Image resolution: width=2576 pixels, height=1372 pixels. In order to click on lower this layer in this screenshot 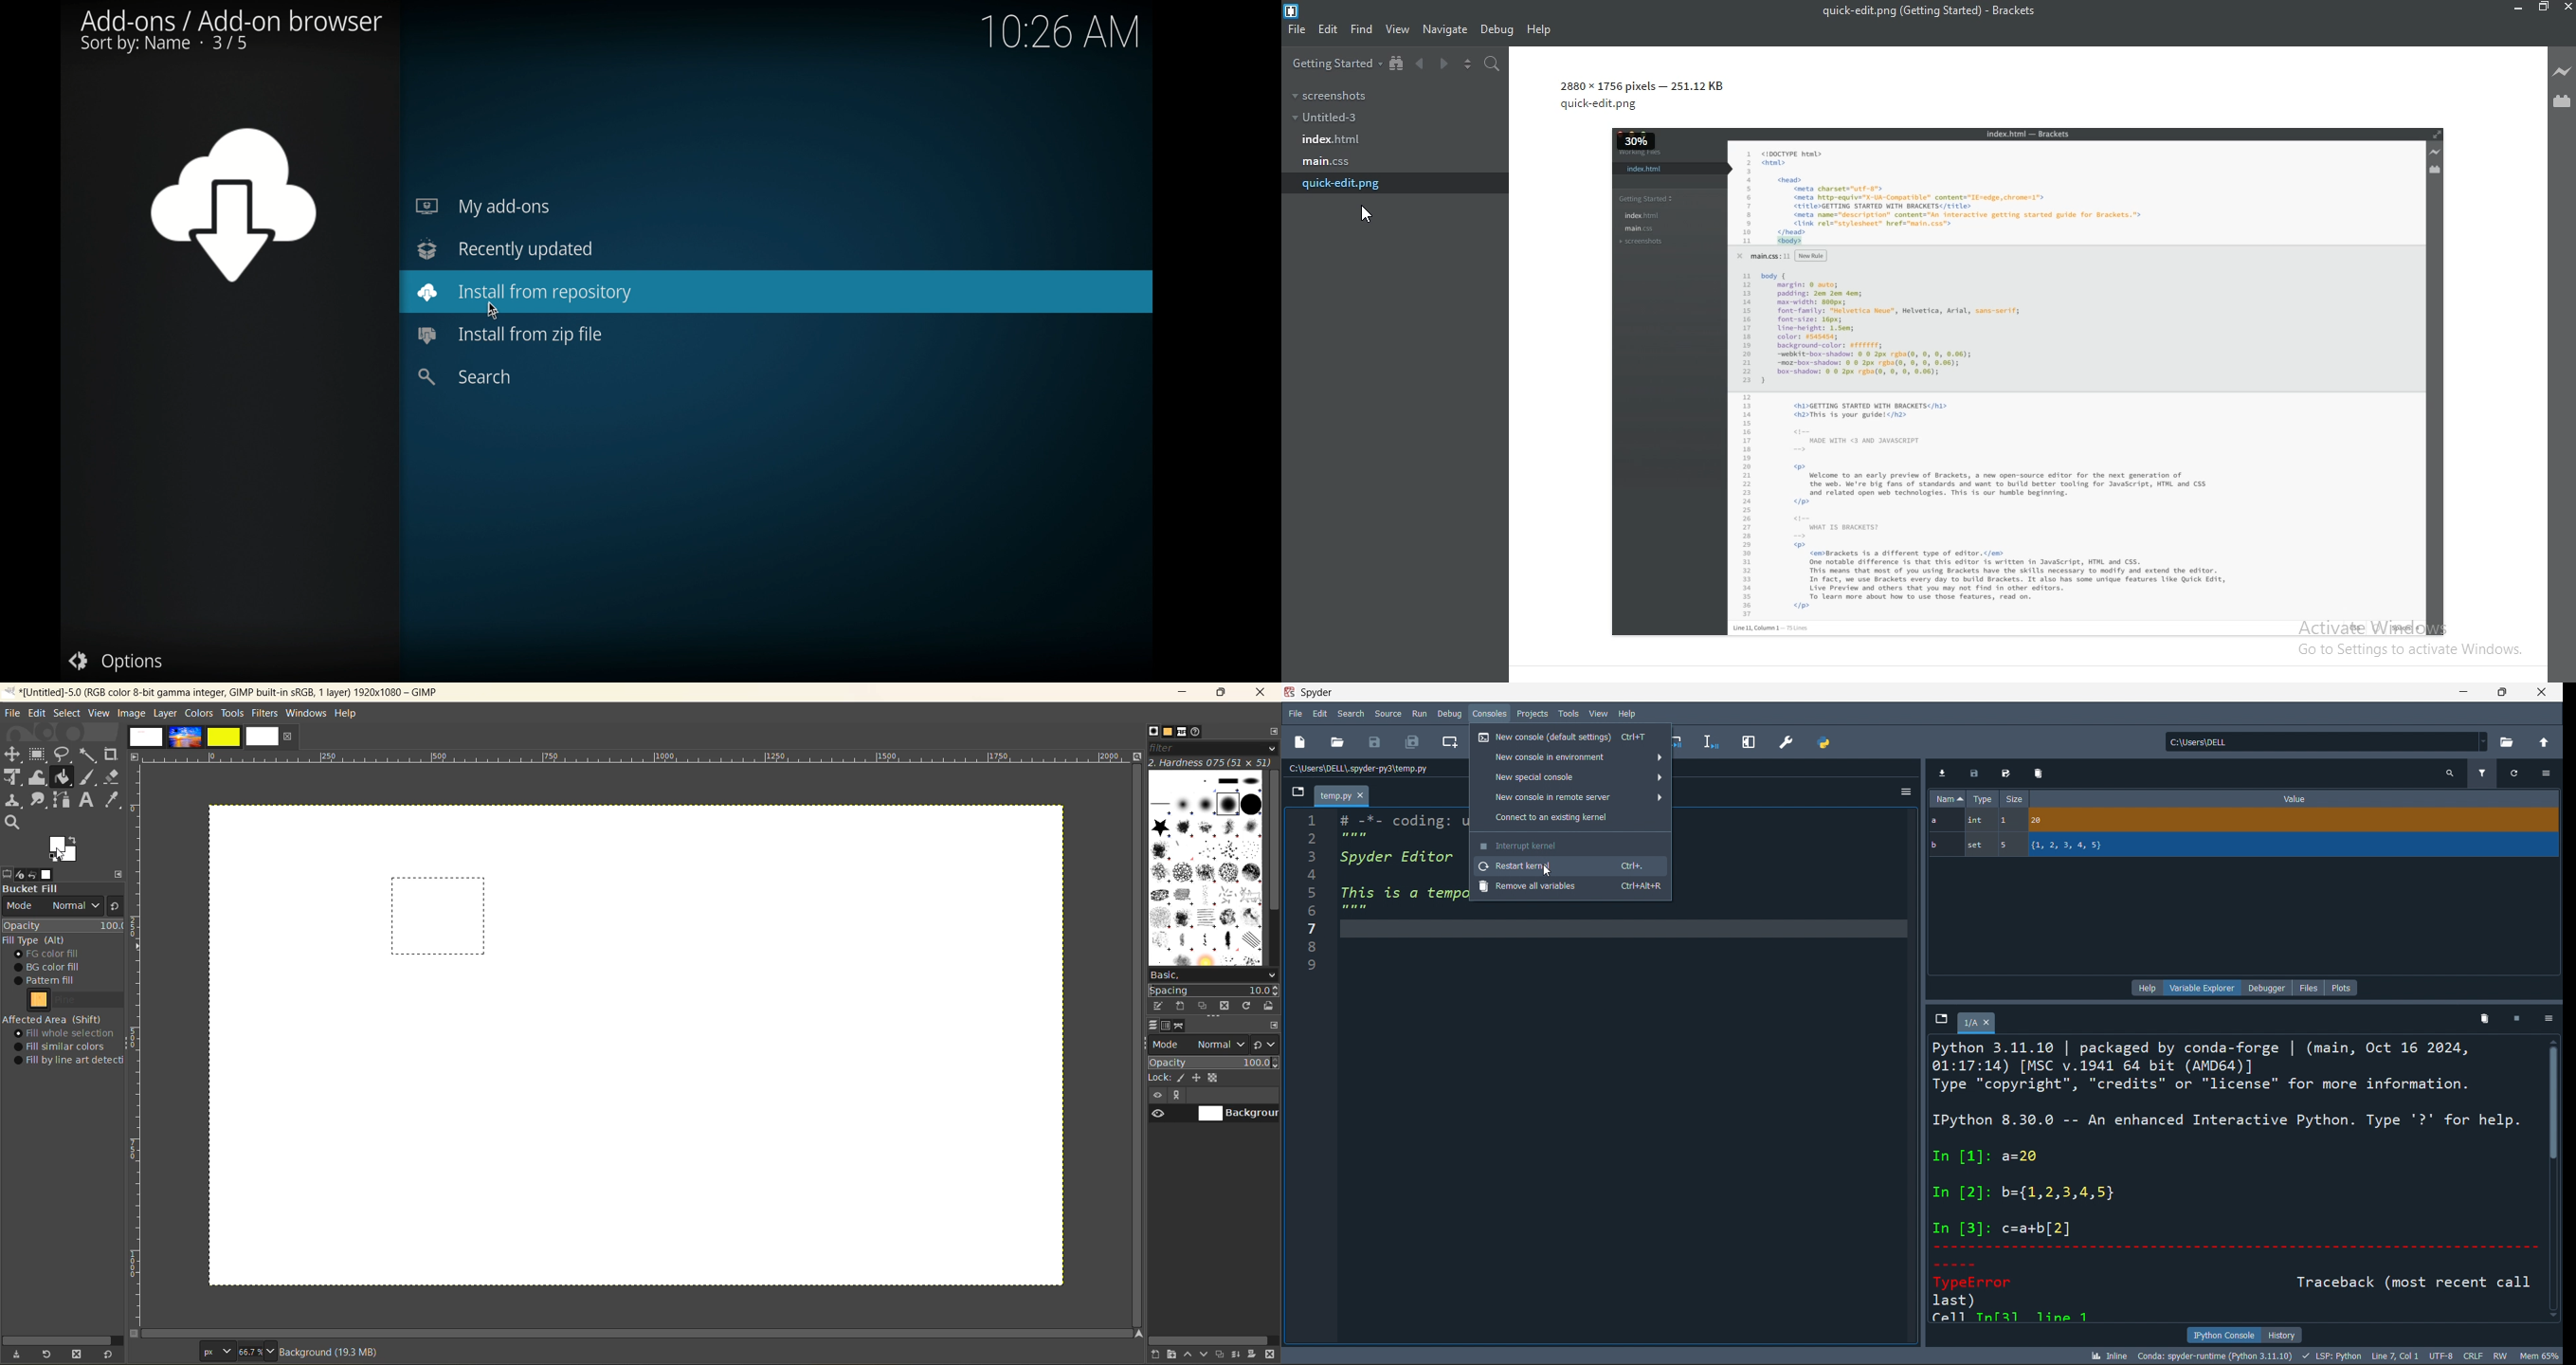, I will do `click(1207, 1355)`.